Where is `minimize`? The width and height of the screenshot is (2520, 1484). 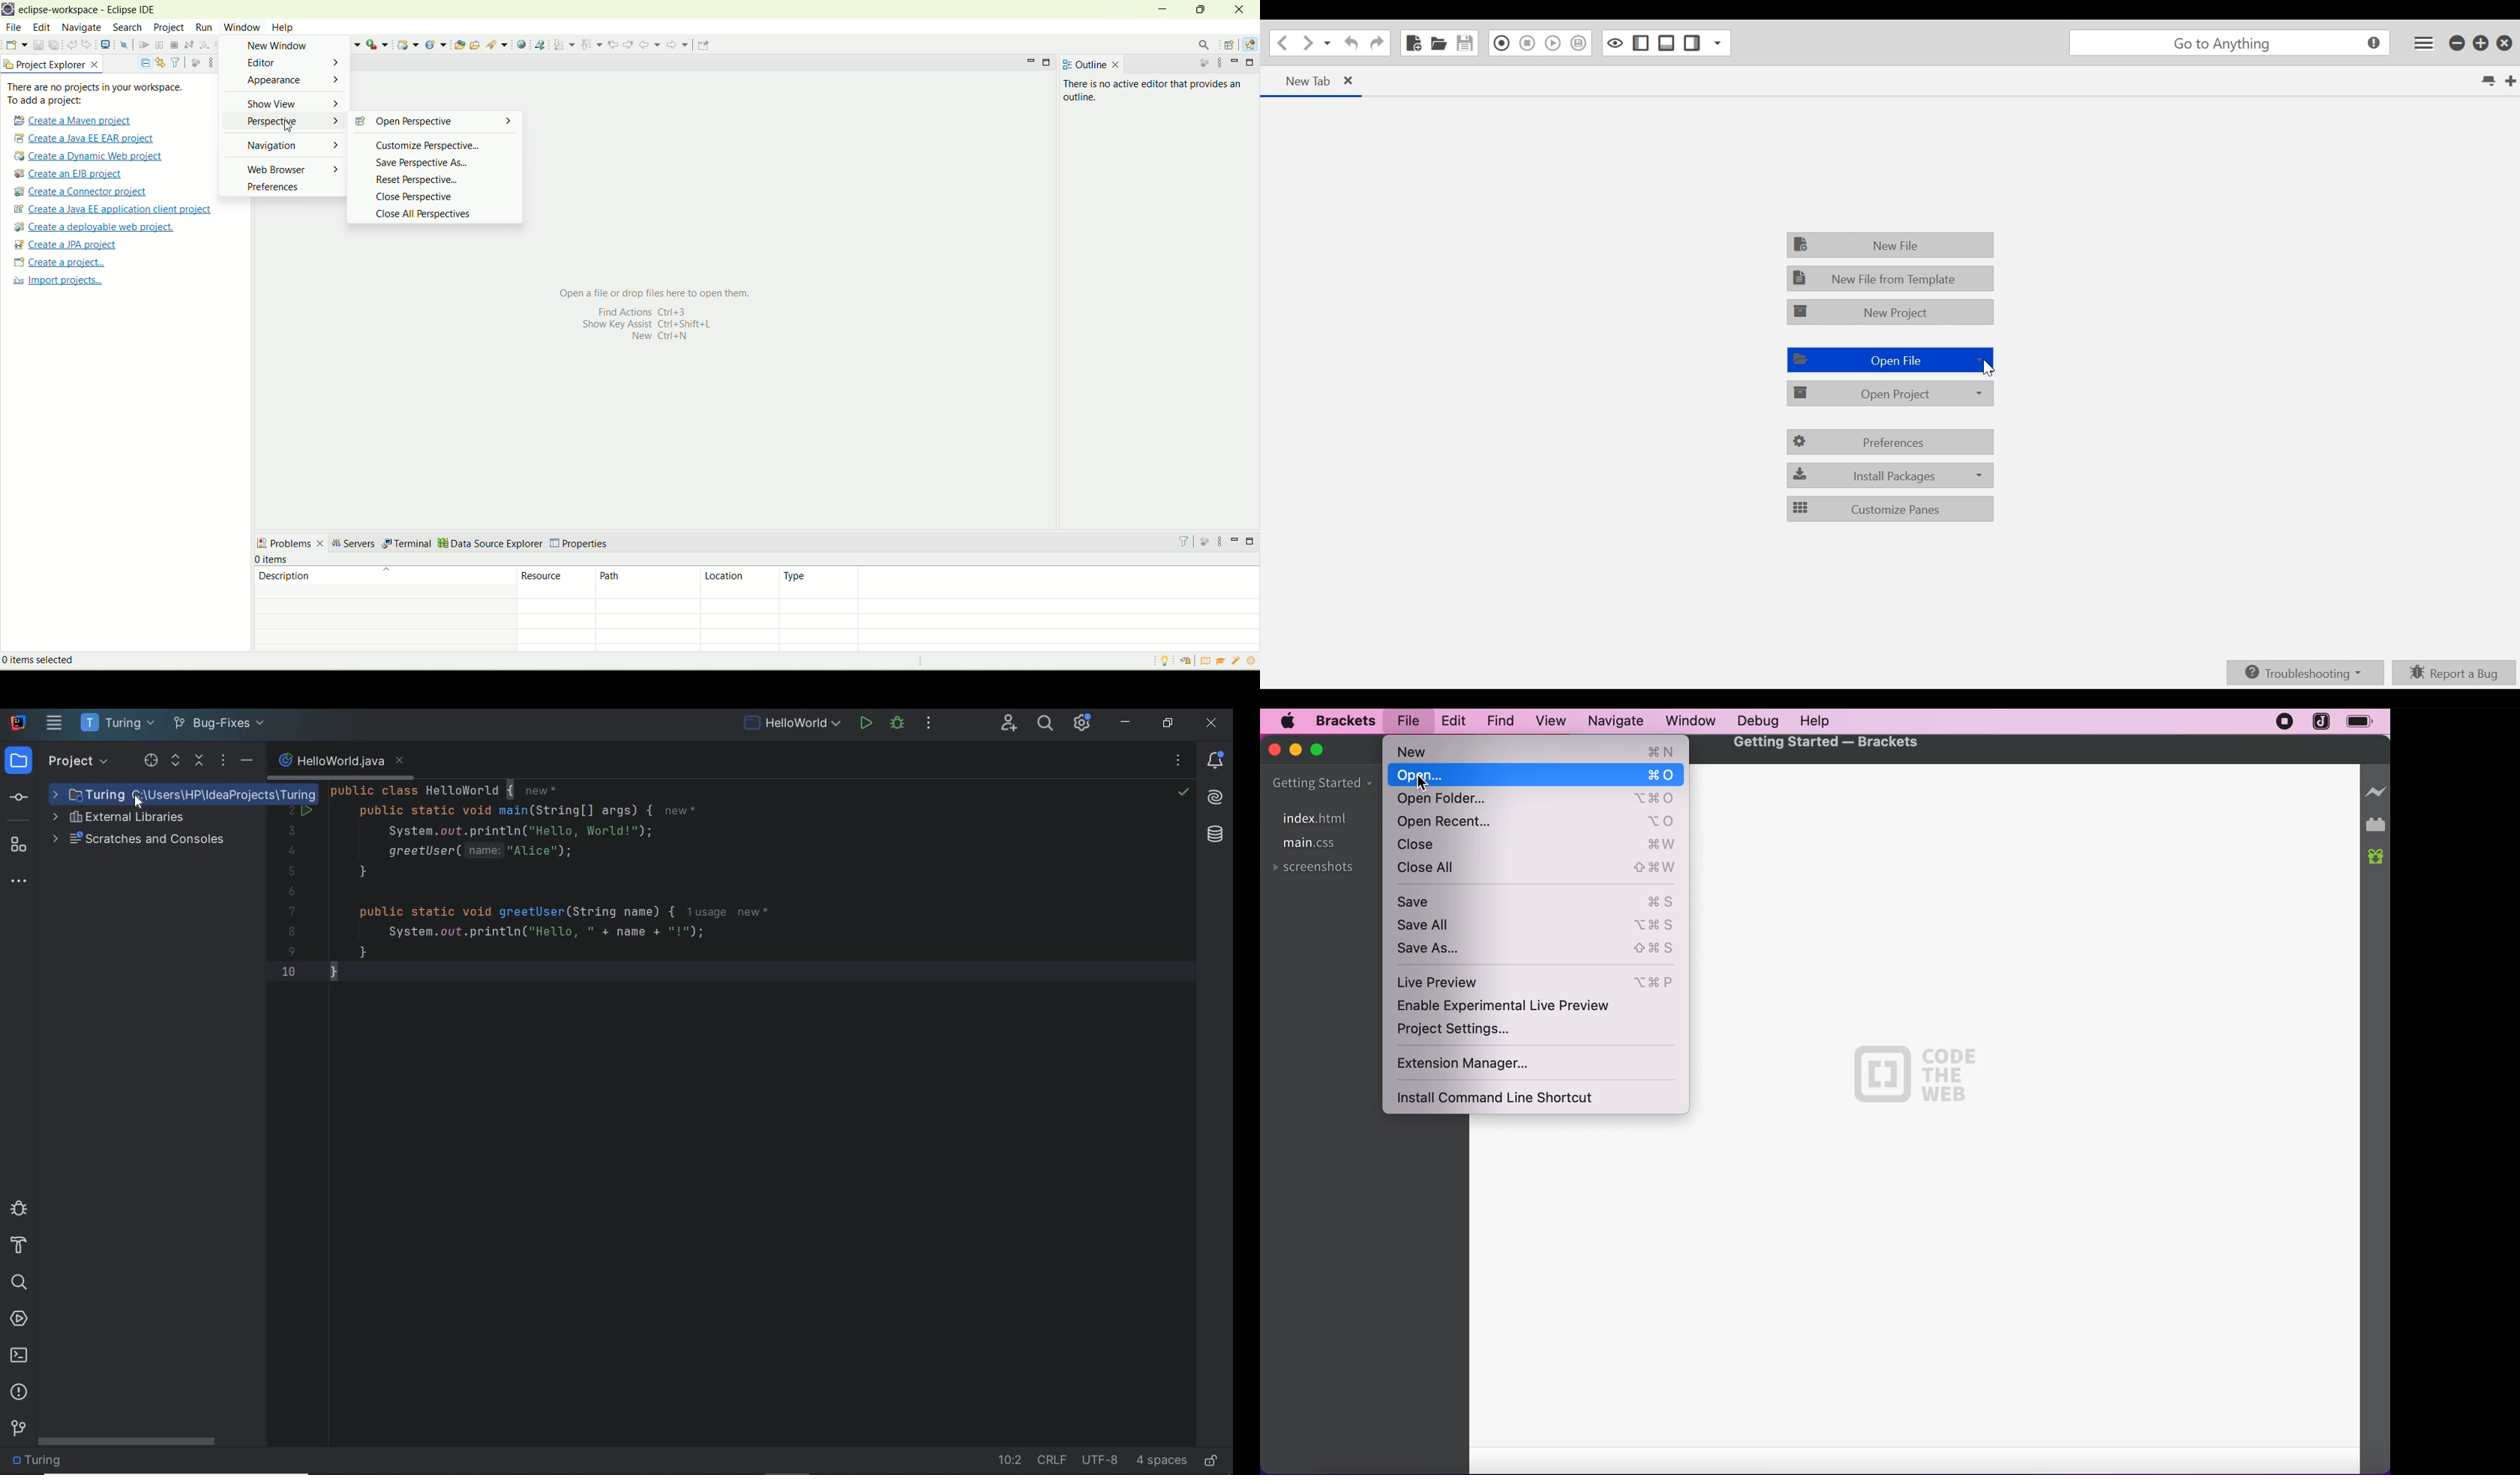
minimize is located at coordinates (1029, 61).